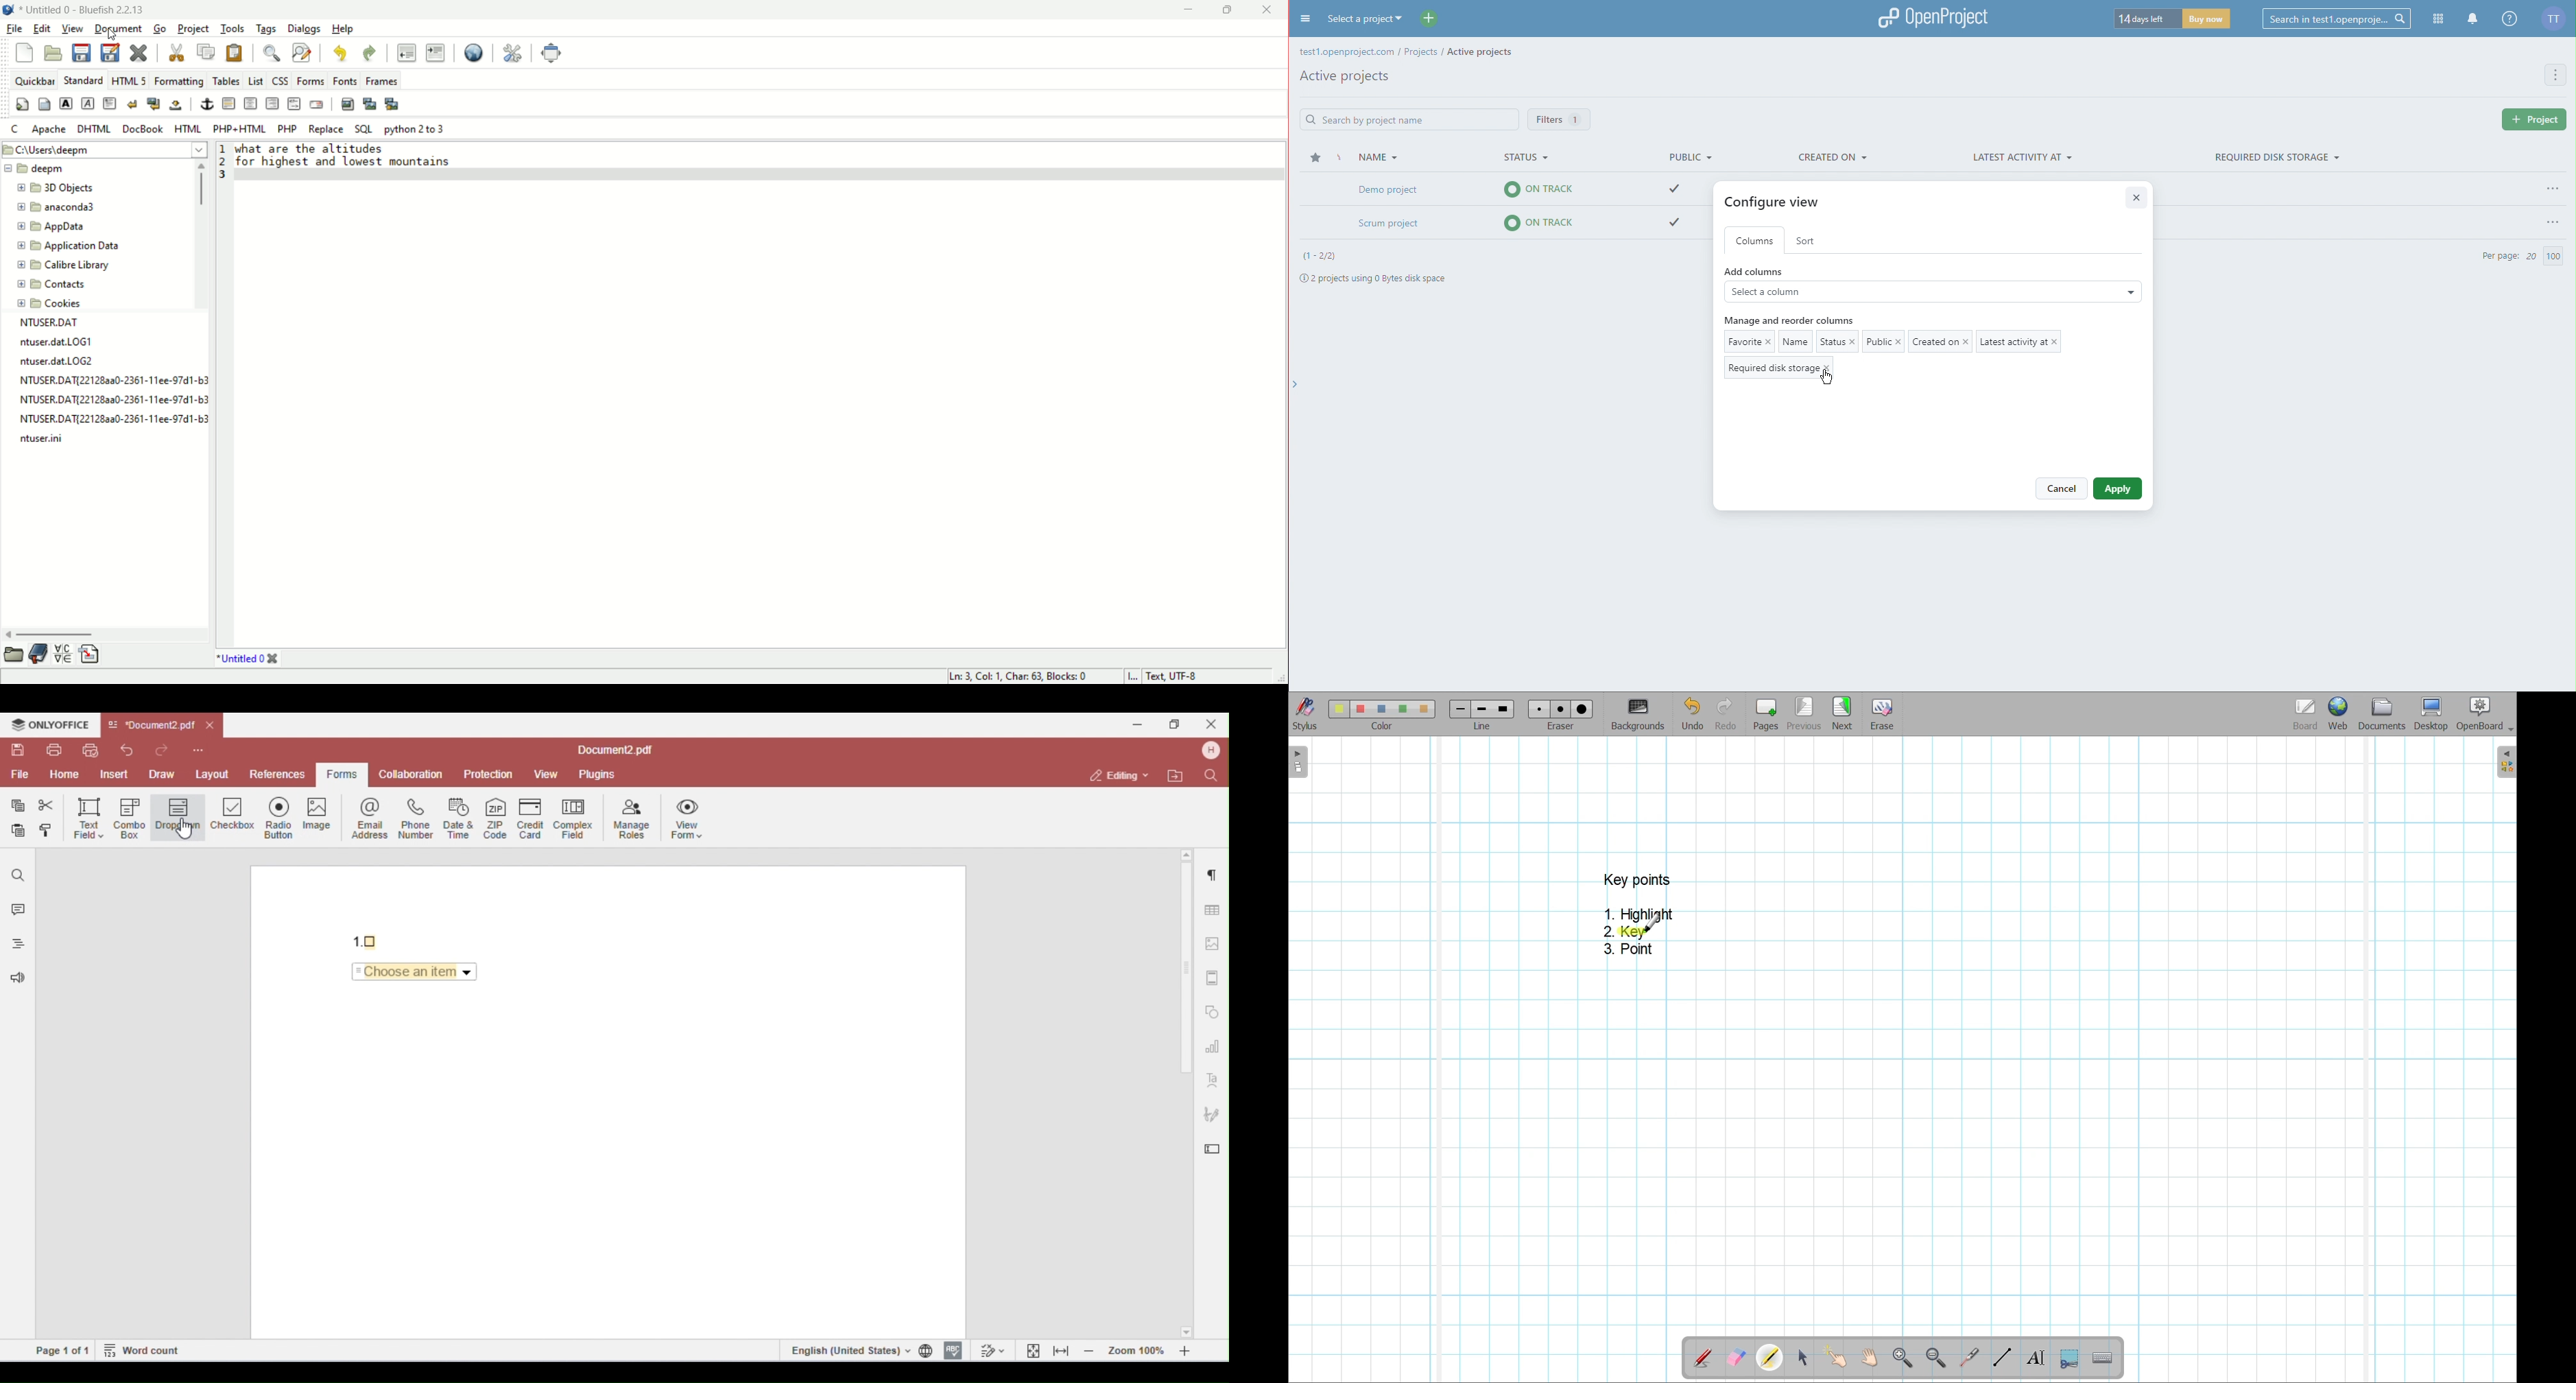 The width and height of the screenshot is (2576, 1400). Describe the element at coordinates (239, 128) in the screenshot. I see `PHP+HTML` at that location.